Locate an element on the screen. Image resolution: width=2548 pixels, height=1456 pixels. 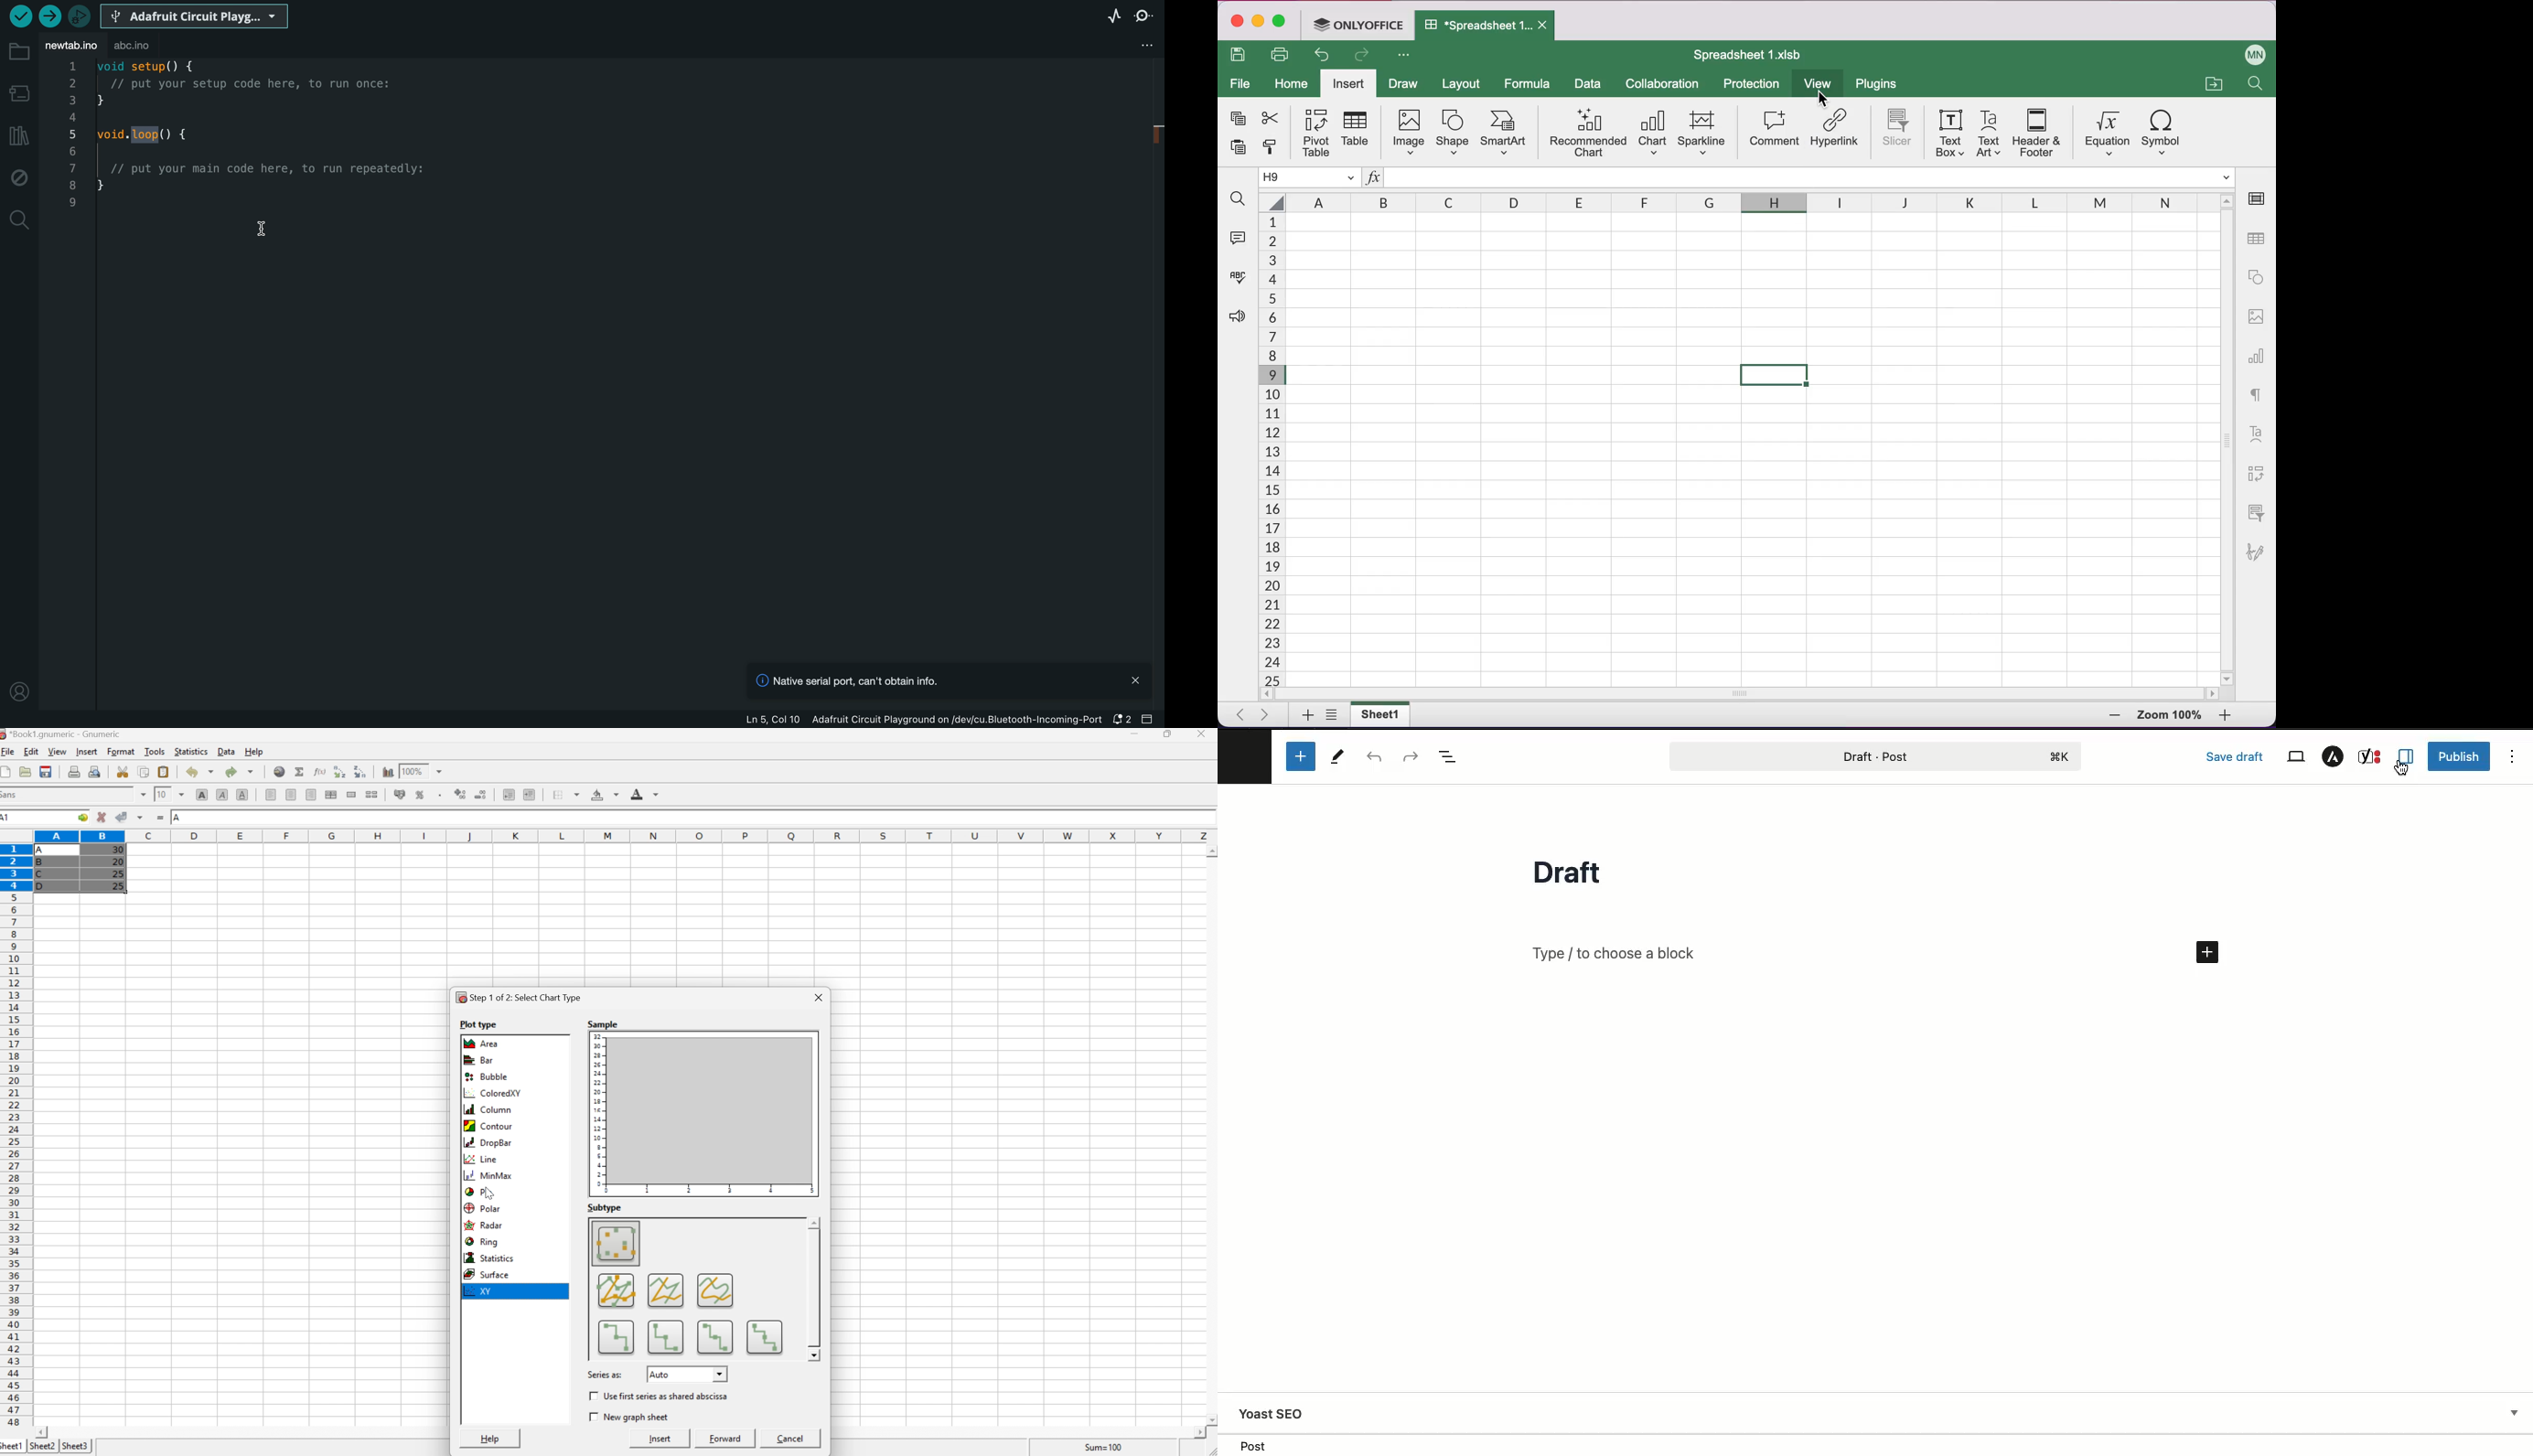
Minimize is located at coordinates (1135, 733).